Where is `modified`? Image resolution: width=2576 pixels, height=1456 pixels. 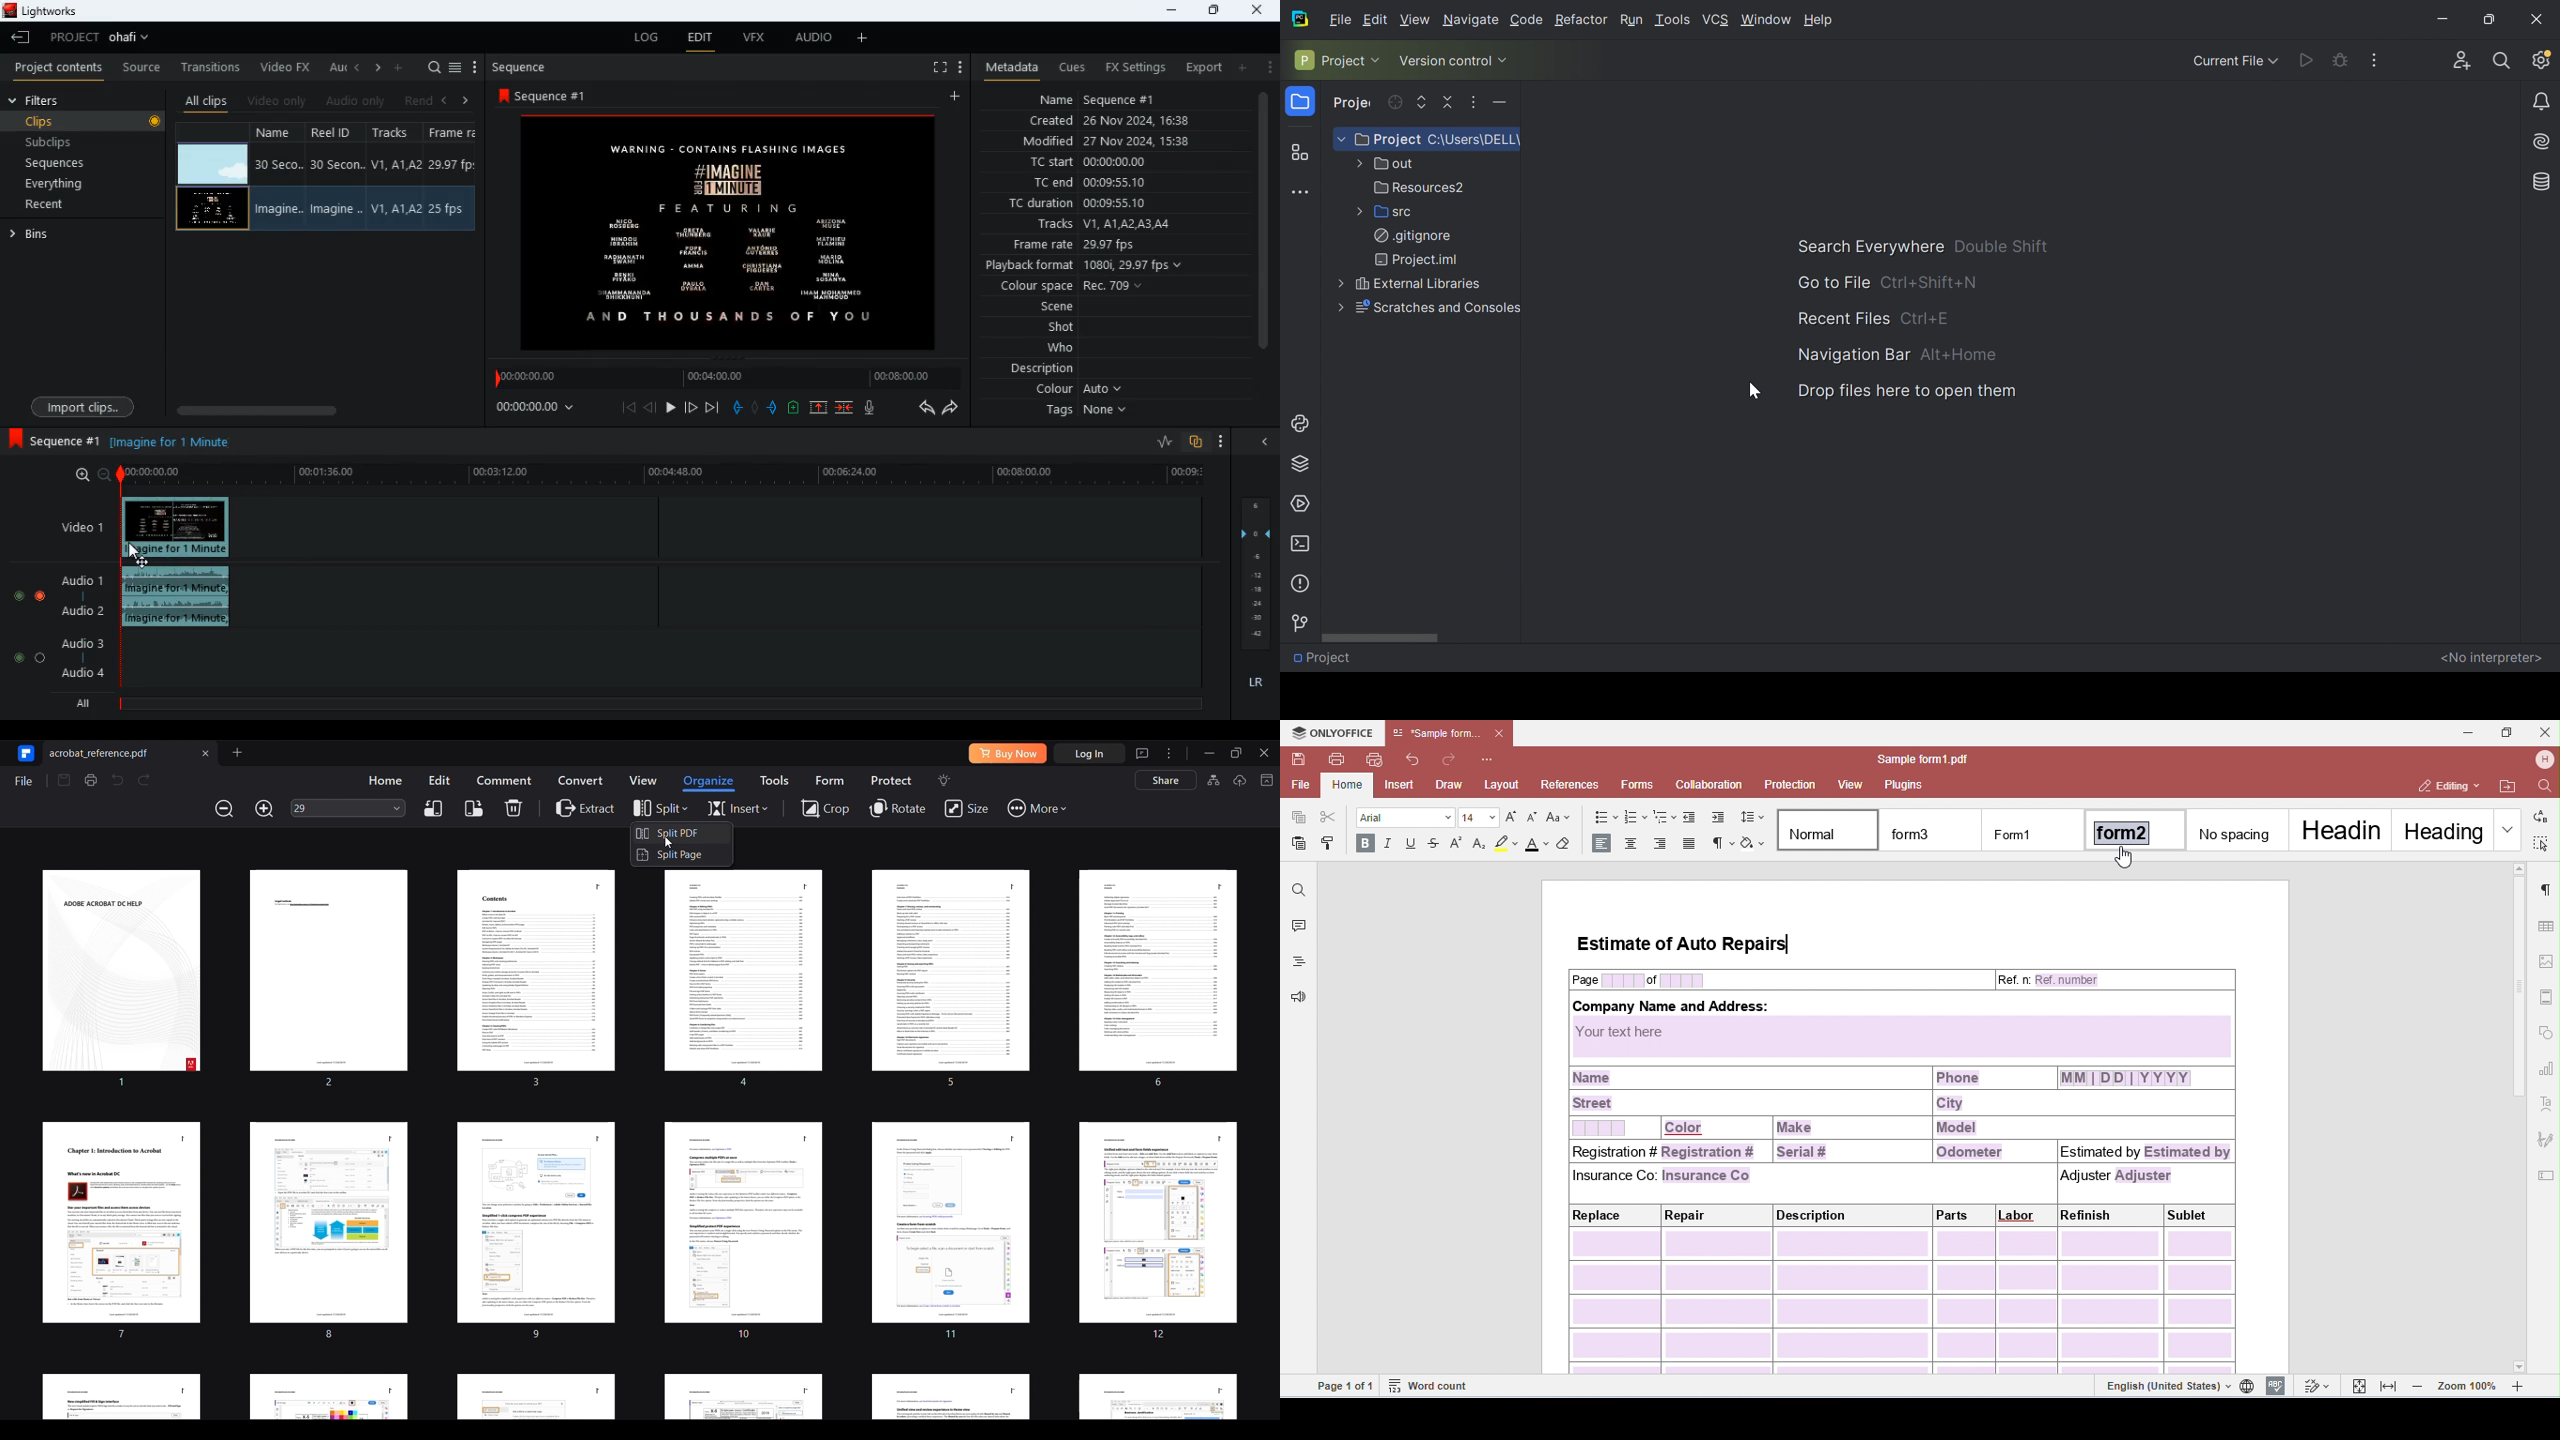 modified is located at coordinates (1113, 141).